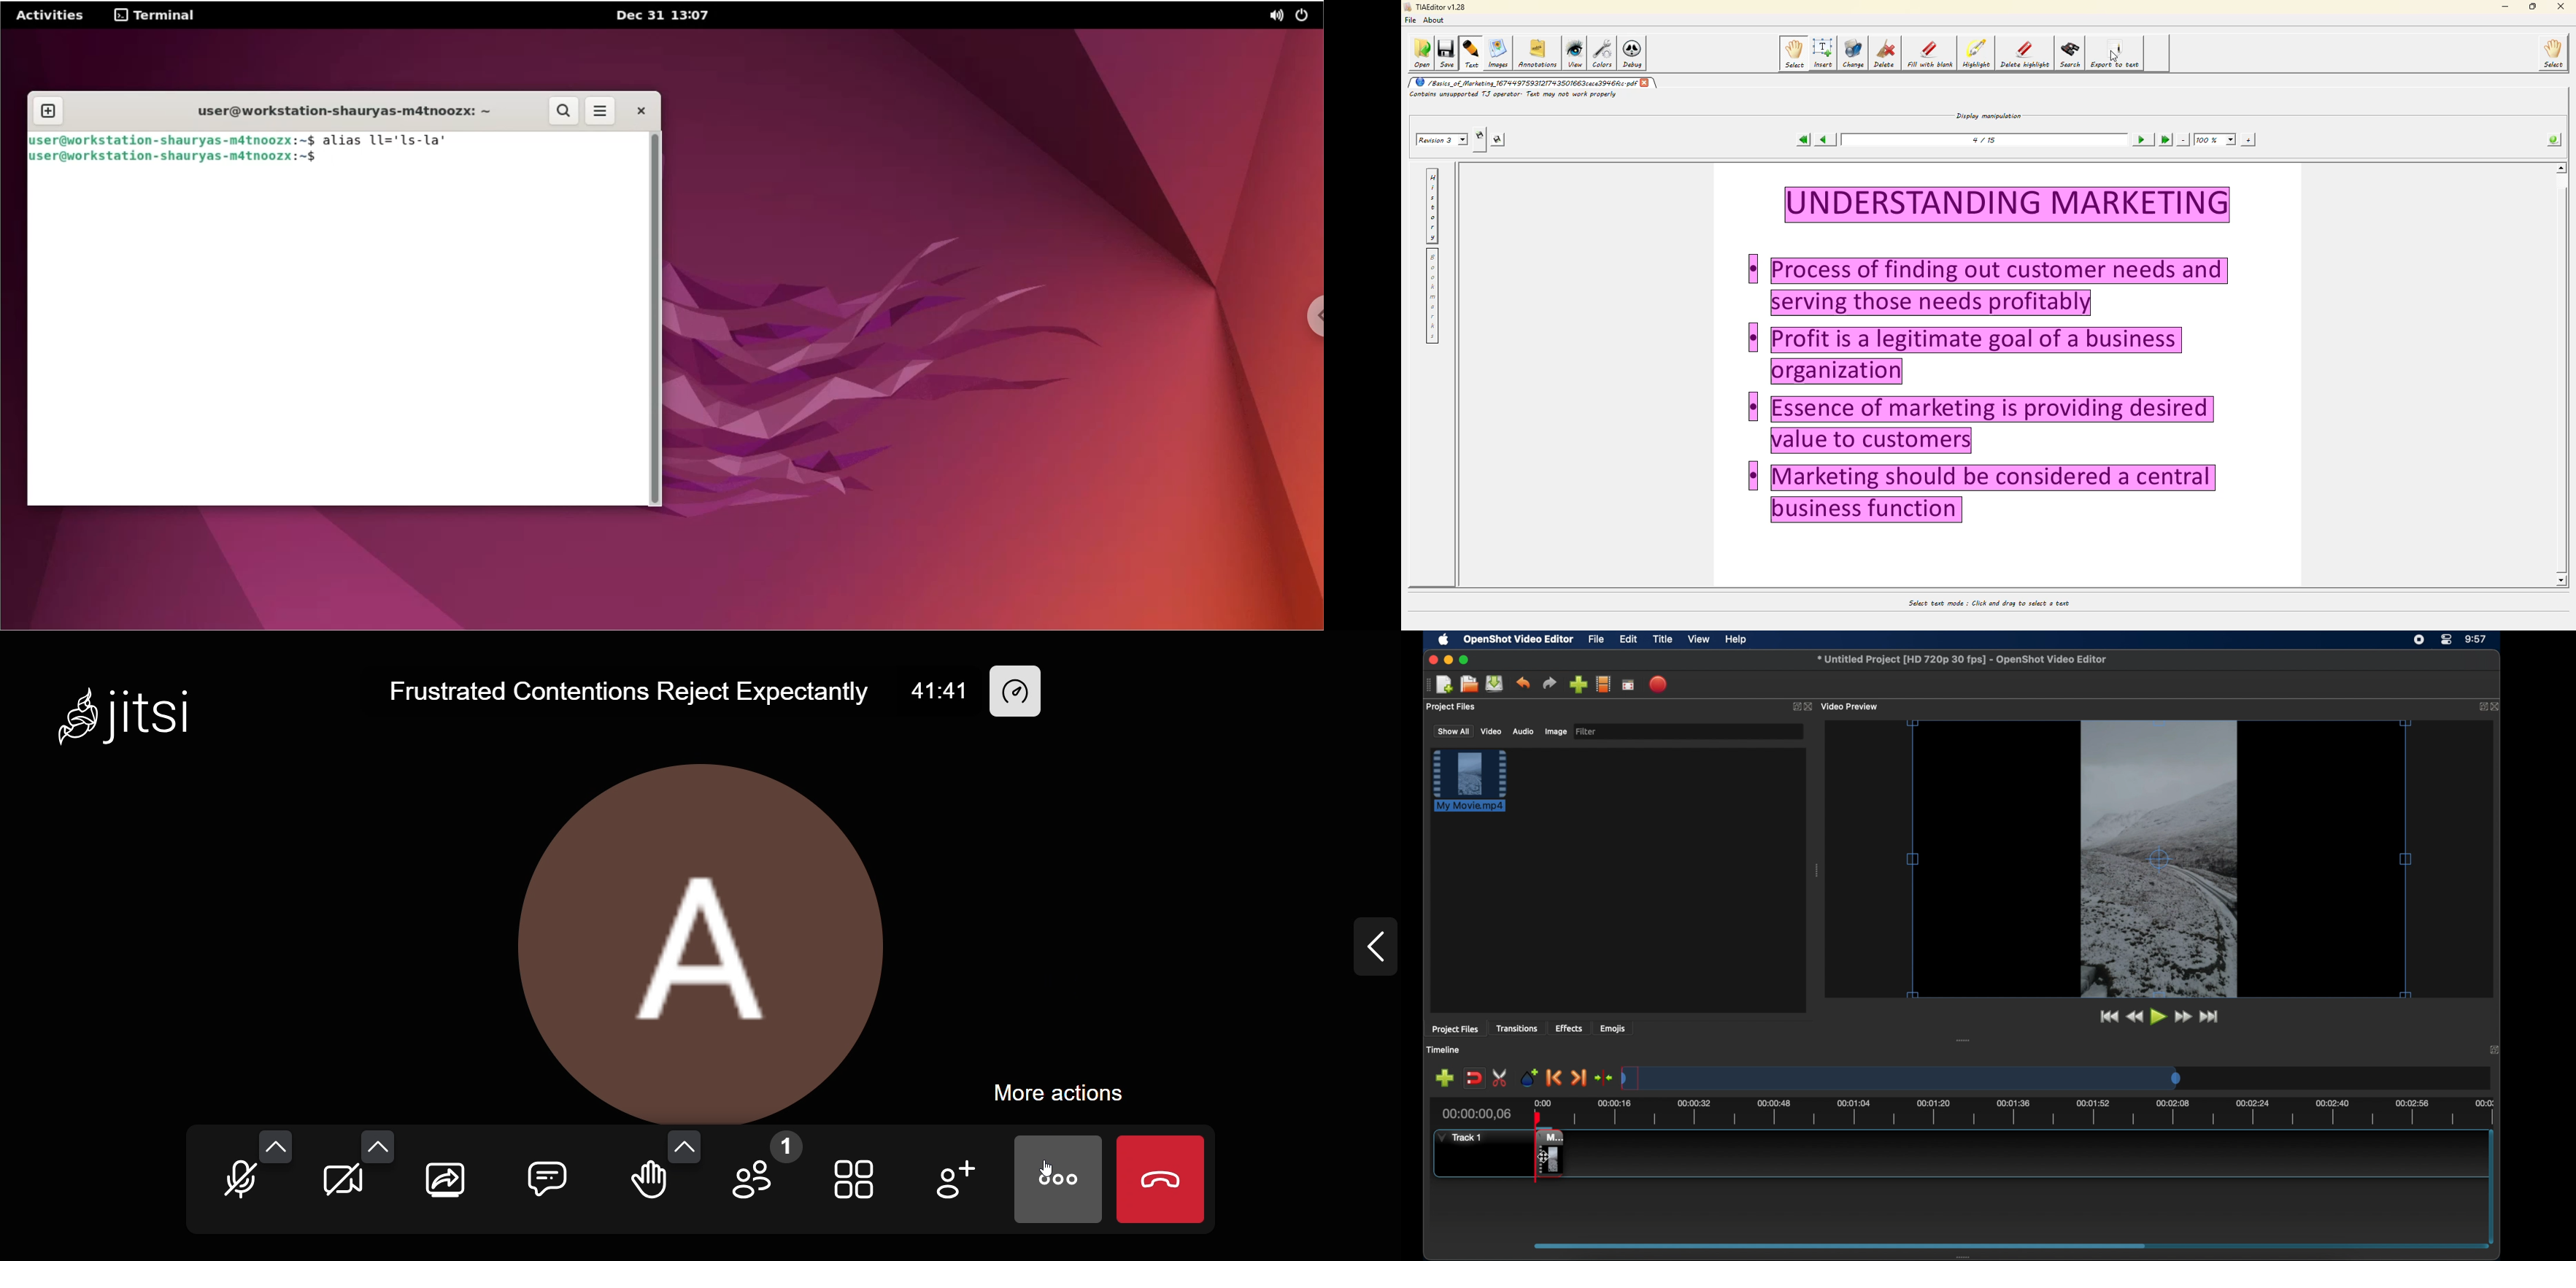 This screenshot has width=2576, height=1288. I want to click on text, so click(1470, 54).